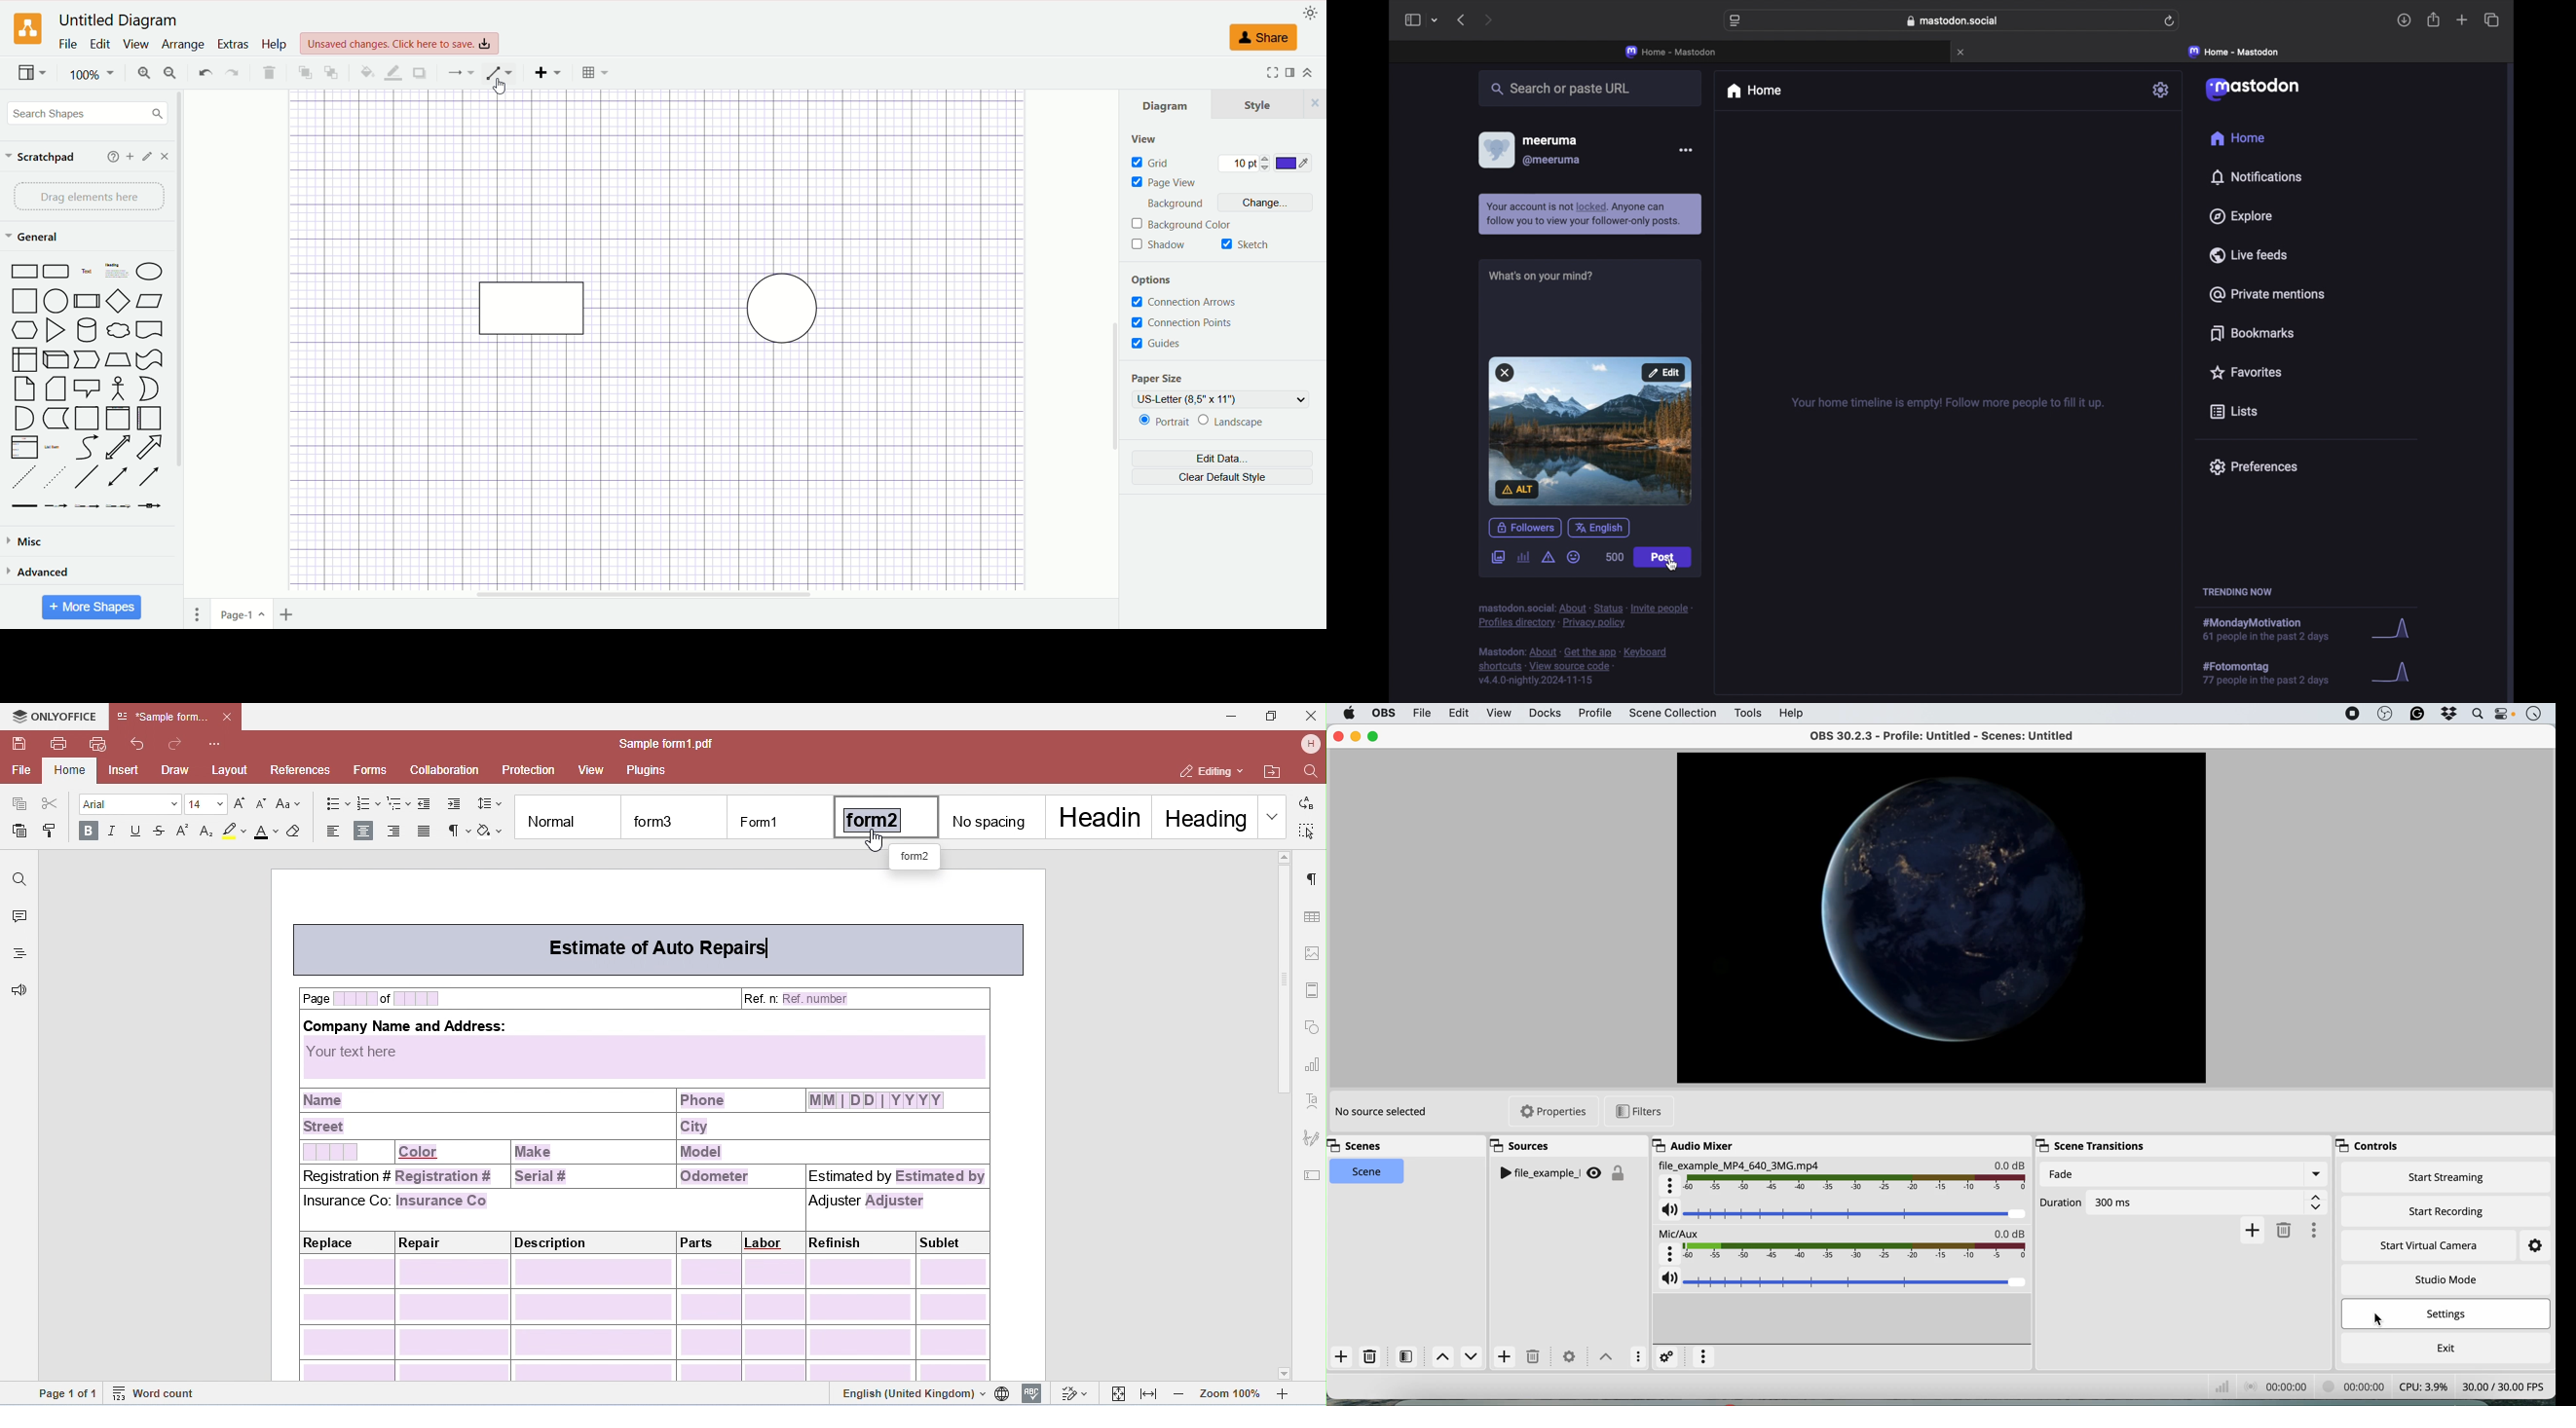 This screenshot has width=2576, height=1428. What do you see at coordinates (25, 303) in the screenshot?
I see `Square` at bounding box center [25, 303].